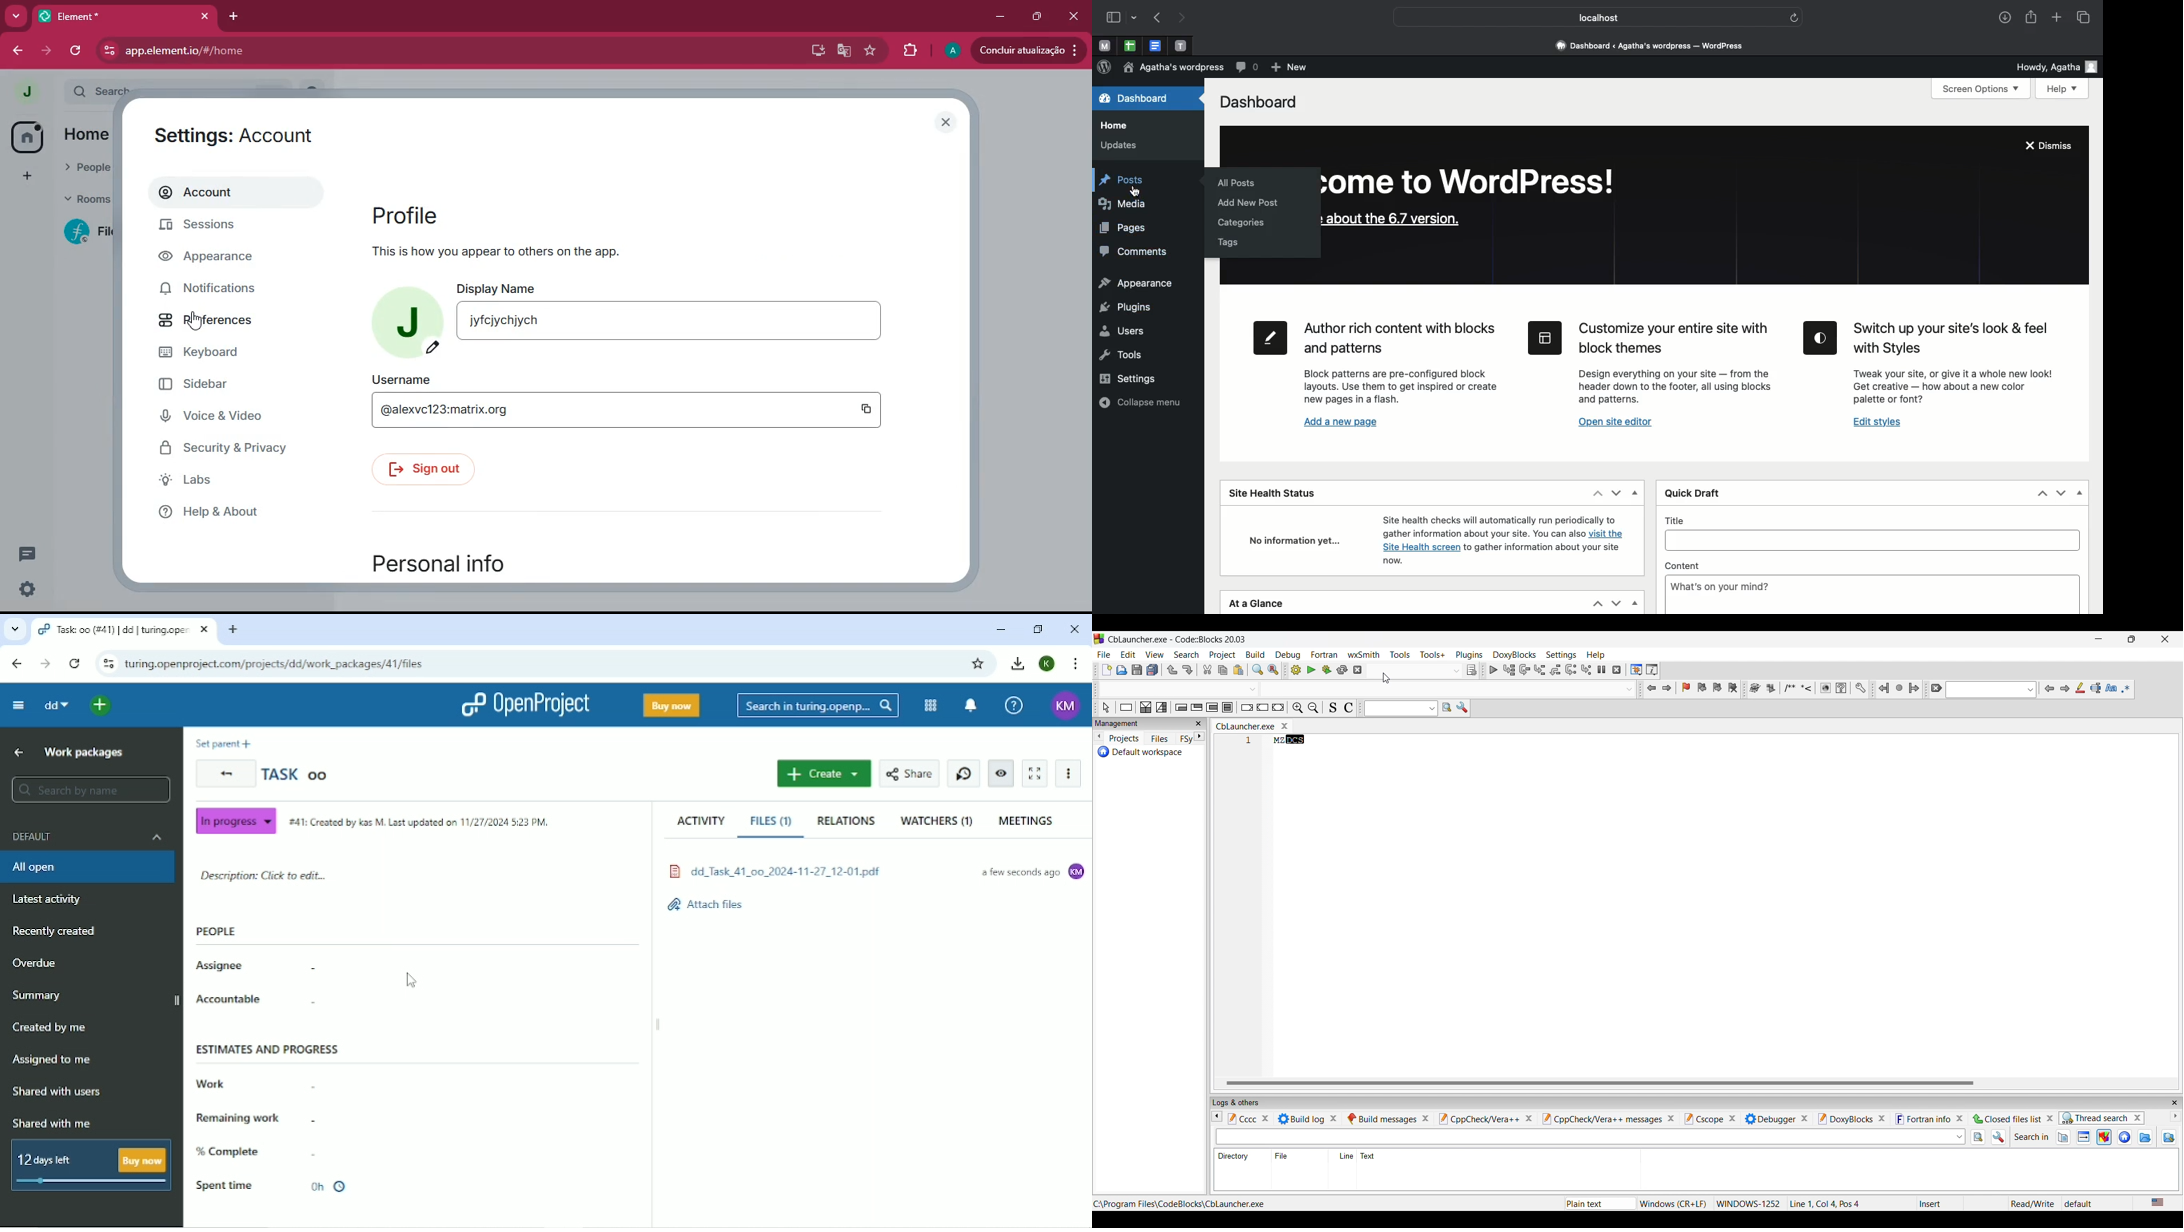 The height and width of the screenshot is (1232, 2184). What do you see at coordinates (817, 704) in the screenshot?
I see `Search` at bounding box center [817, 704].